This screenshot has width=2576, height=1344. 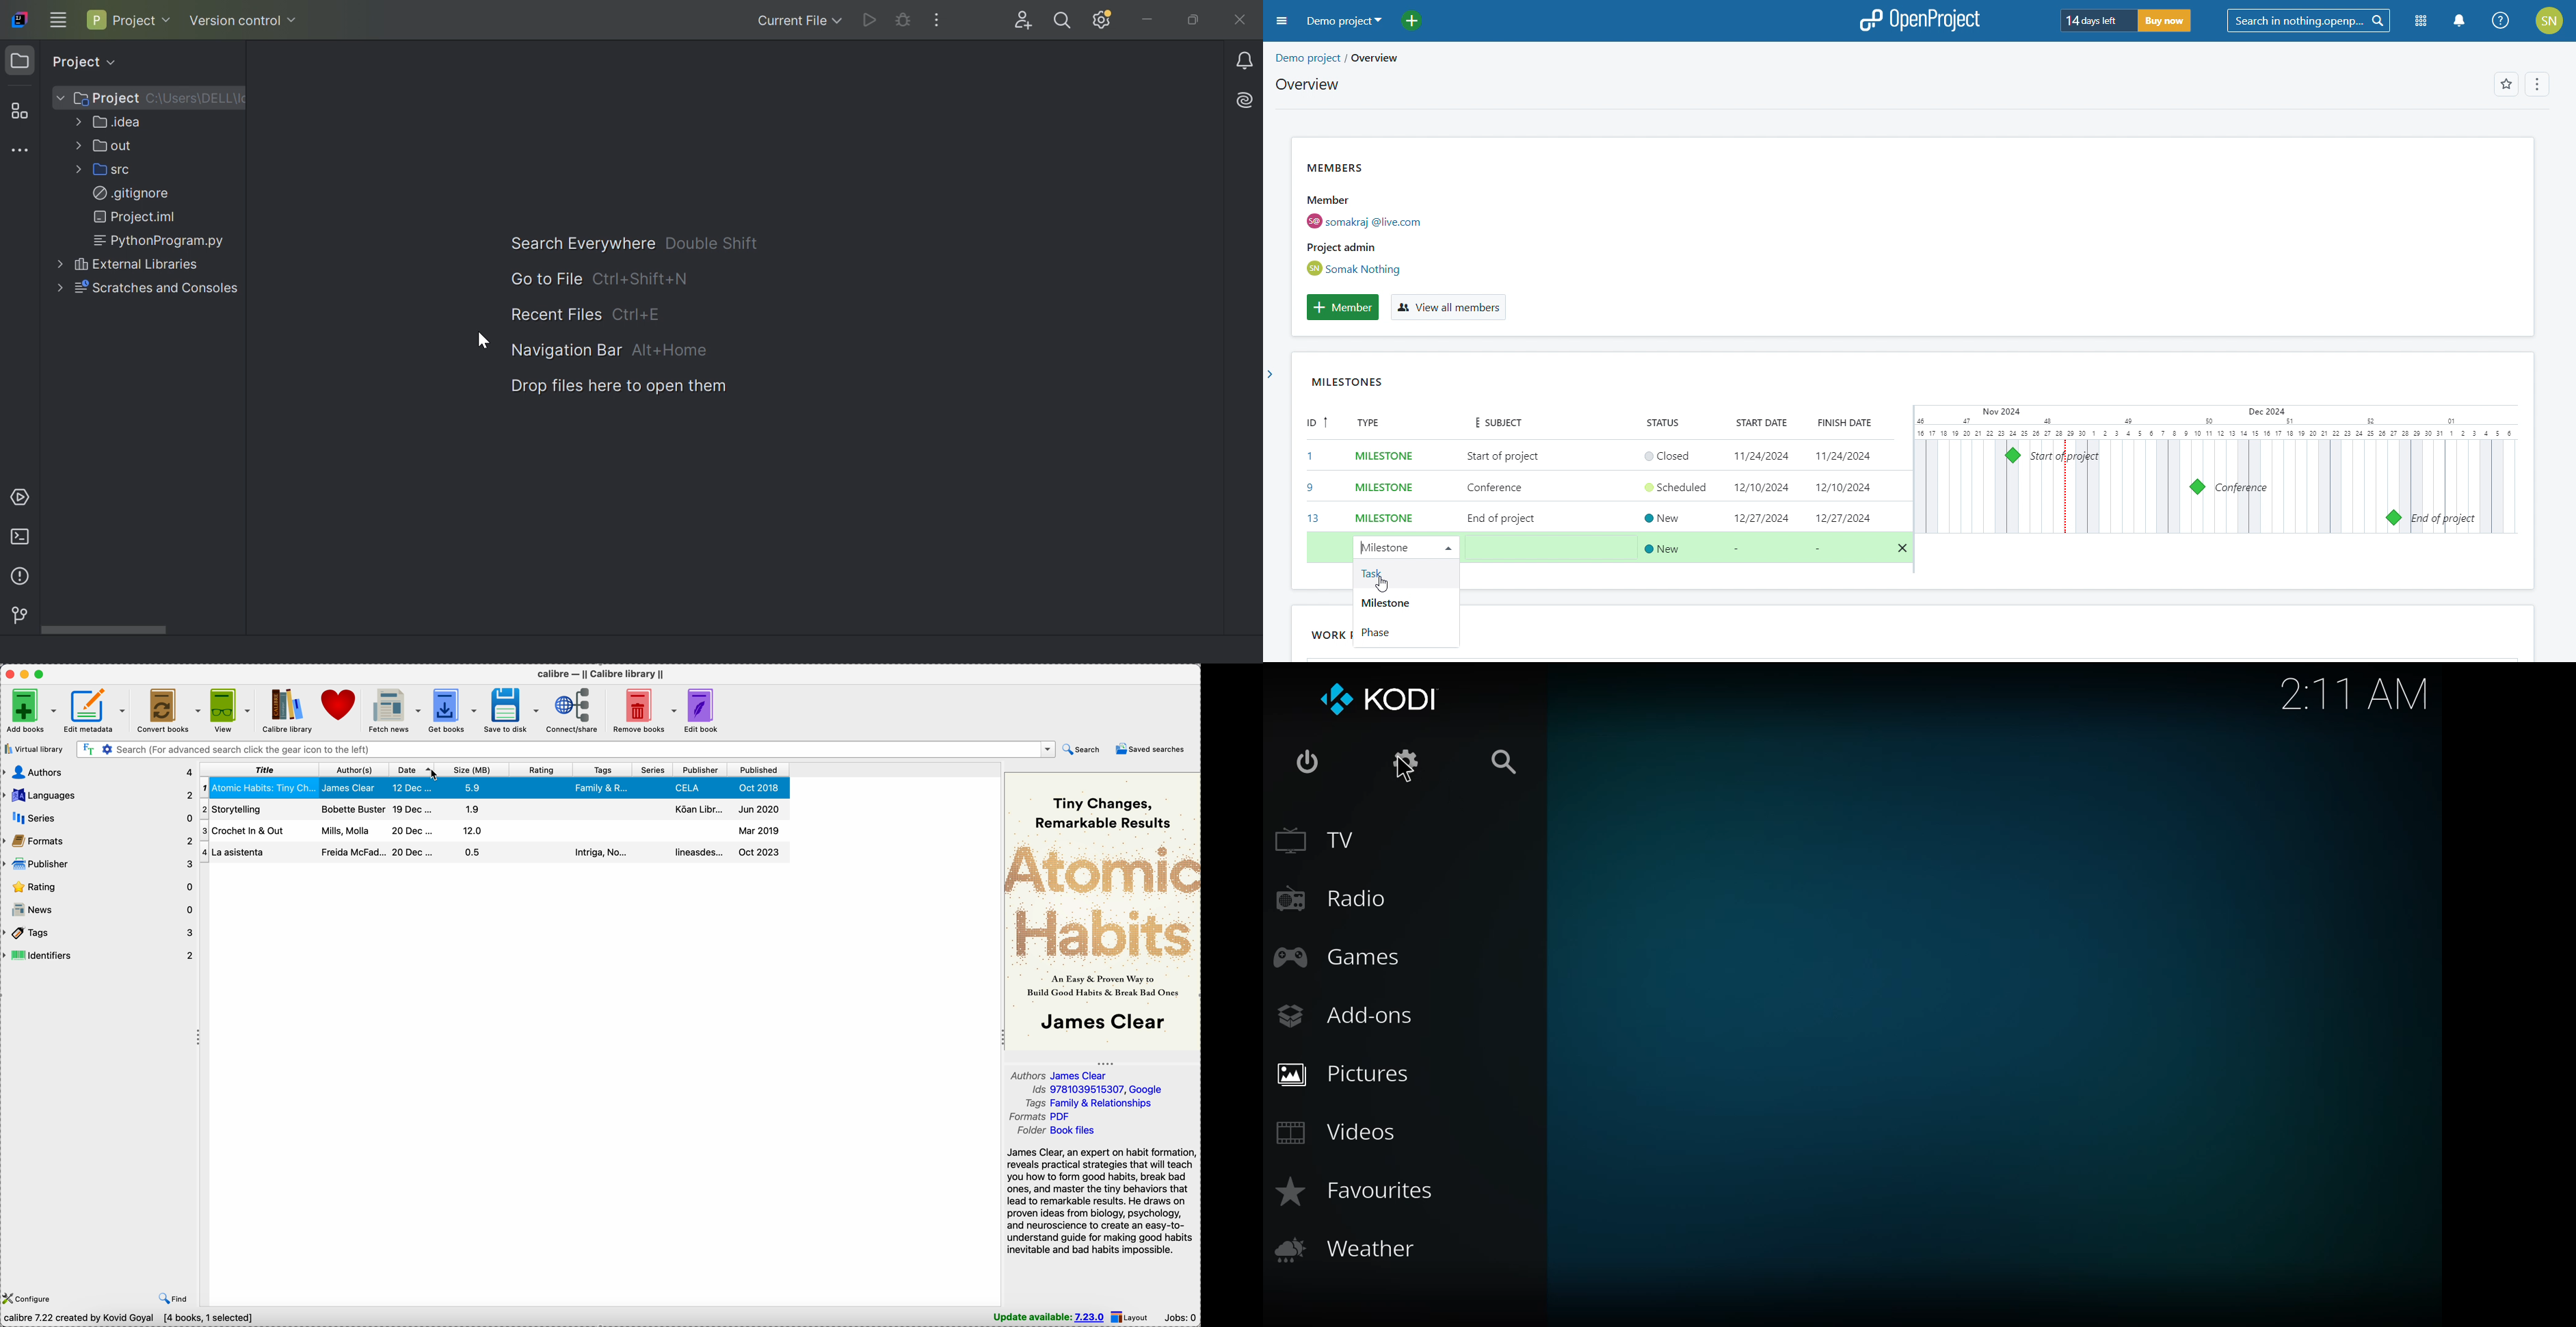 What do you see at coordinates (82, 59) in the screenshot?
I see `Project` at bounding box center [82, 59].